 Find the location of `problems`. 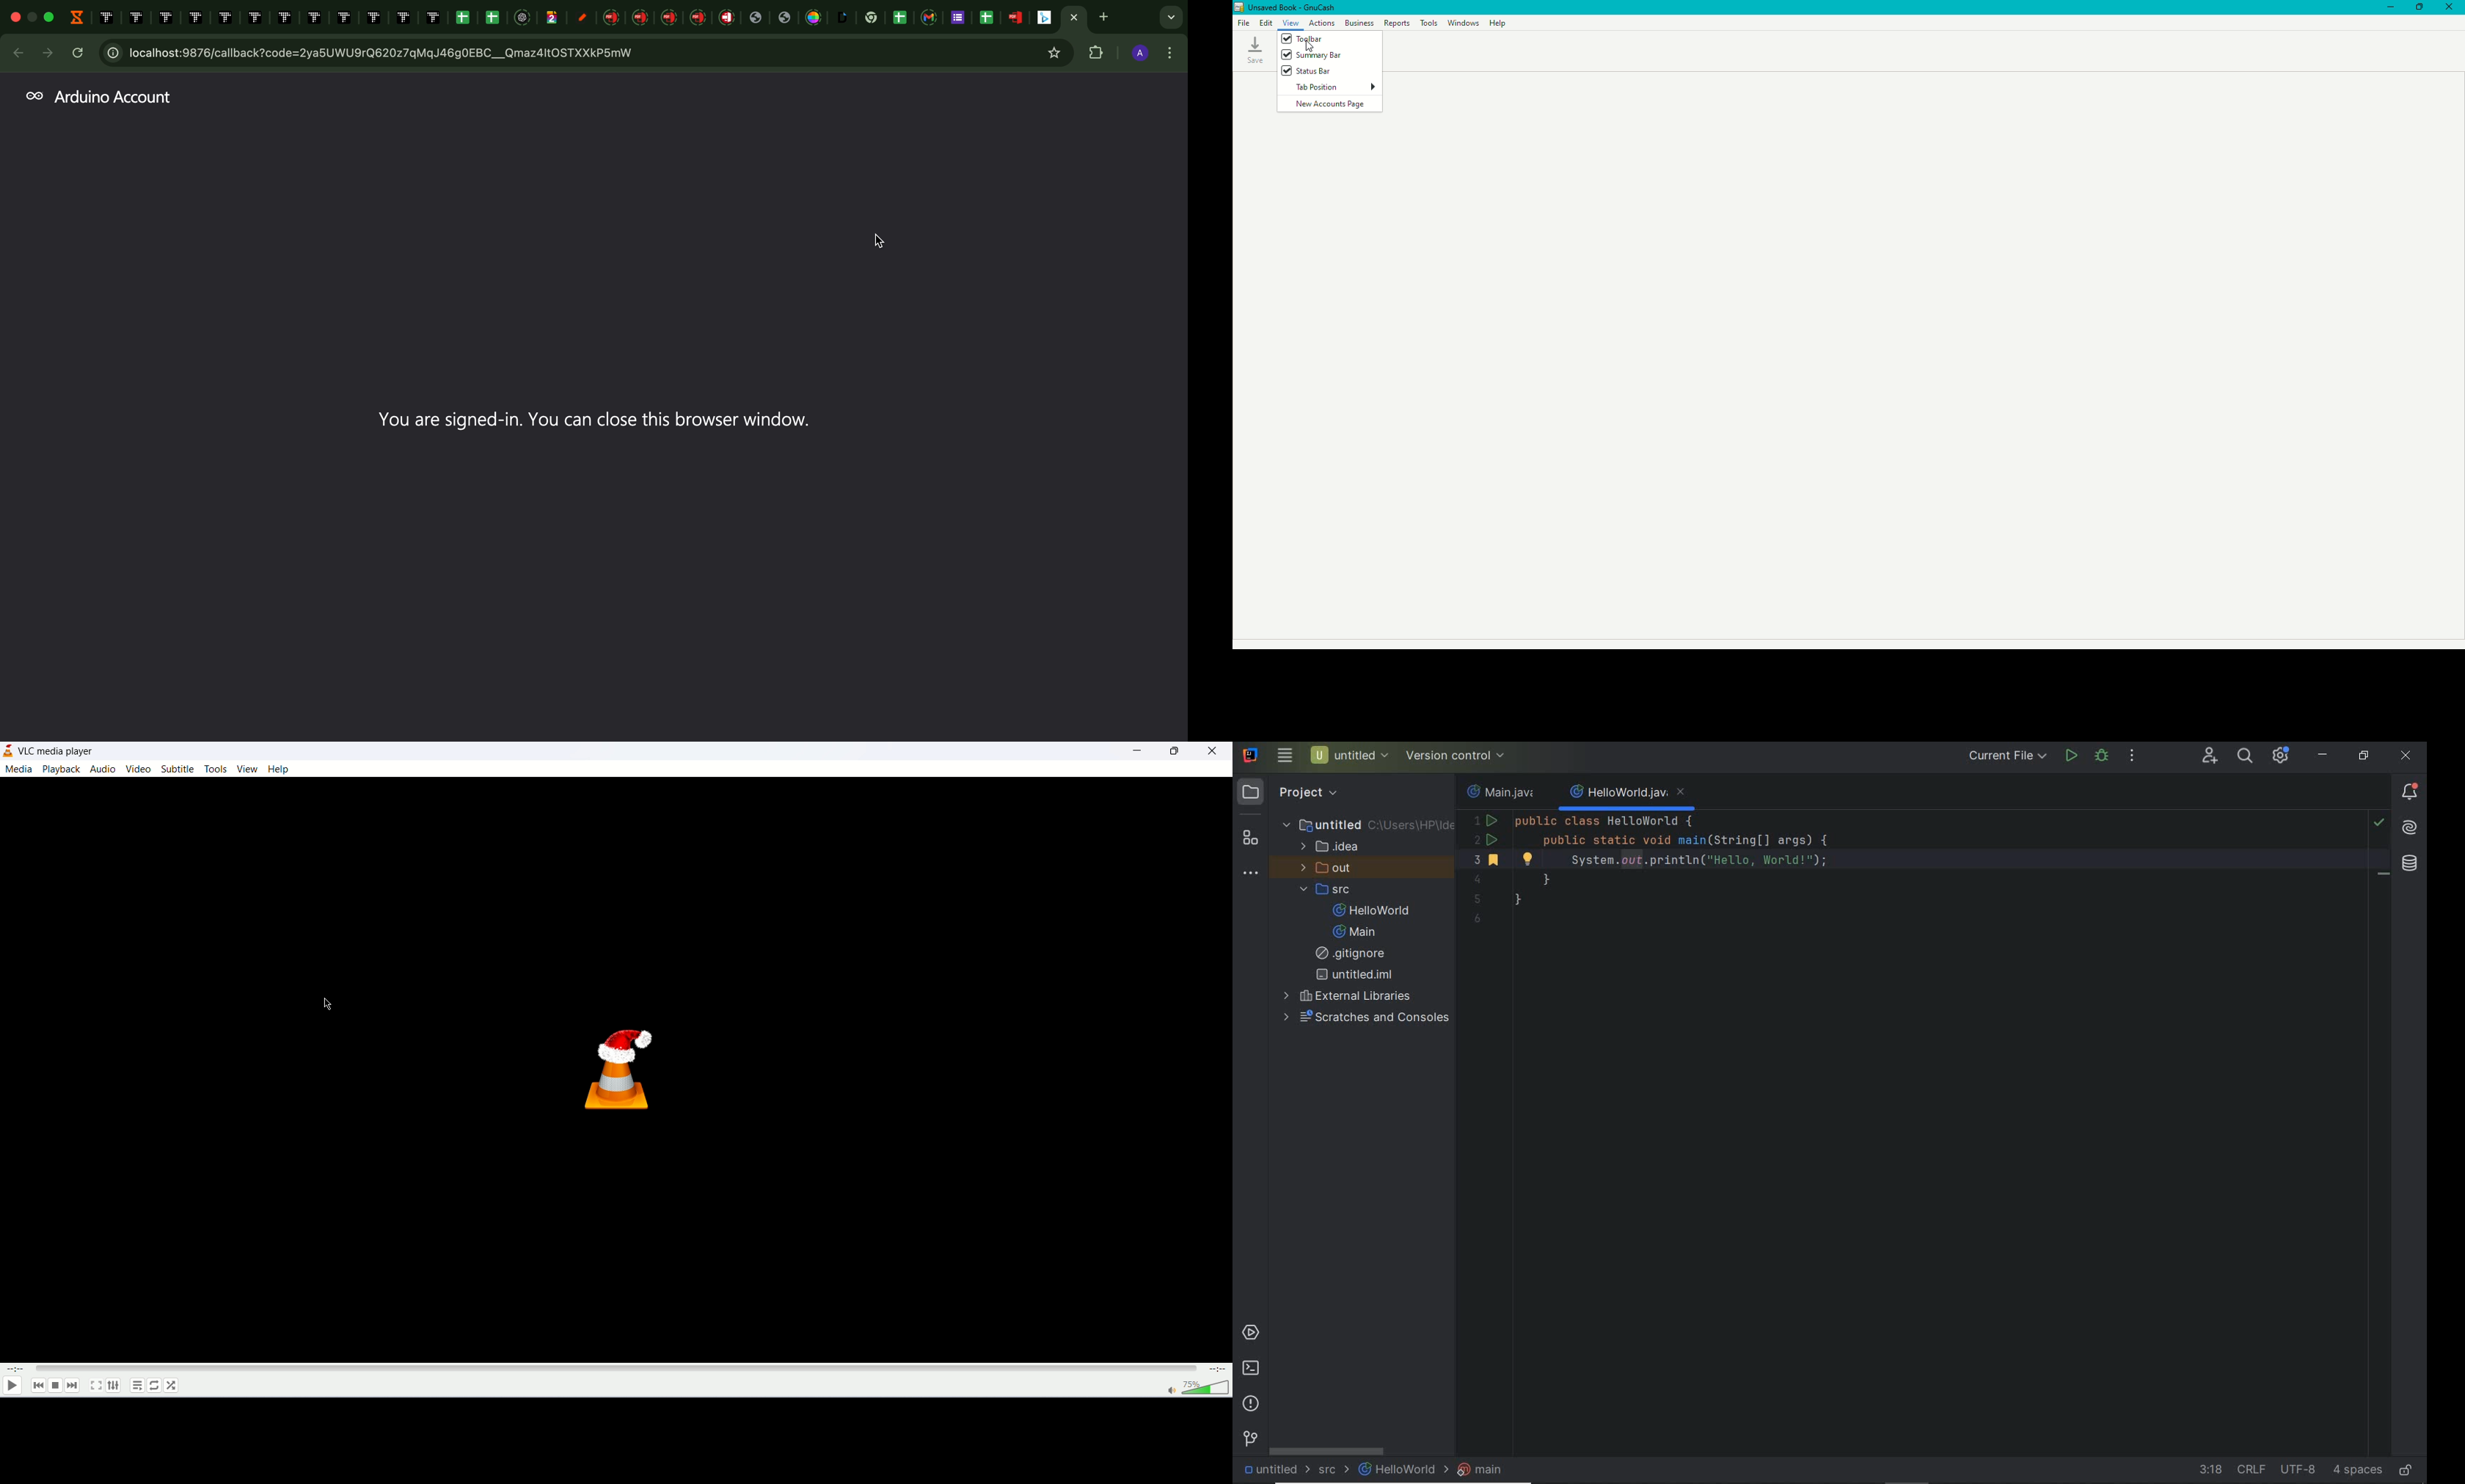

problems is located at coordinates (1254, 1404).